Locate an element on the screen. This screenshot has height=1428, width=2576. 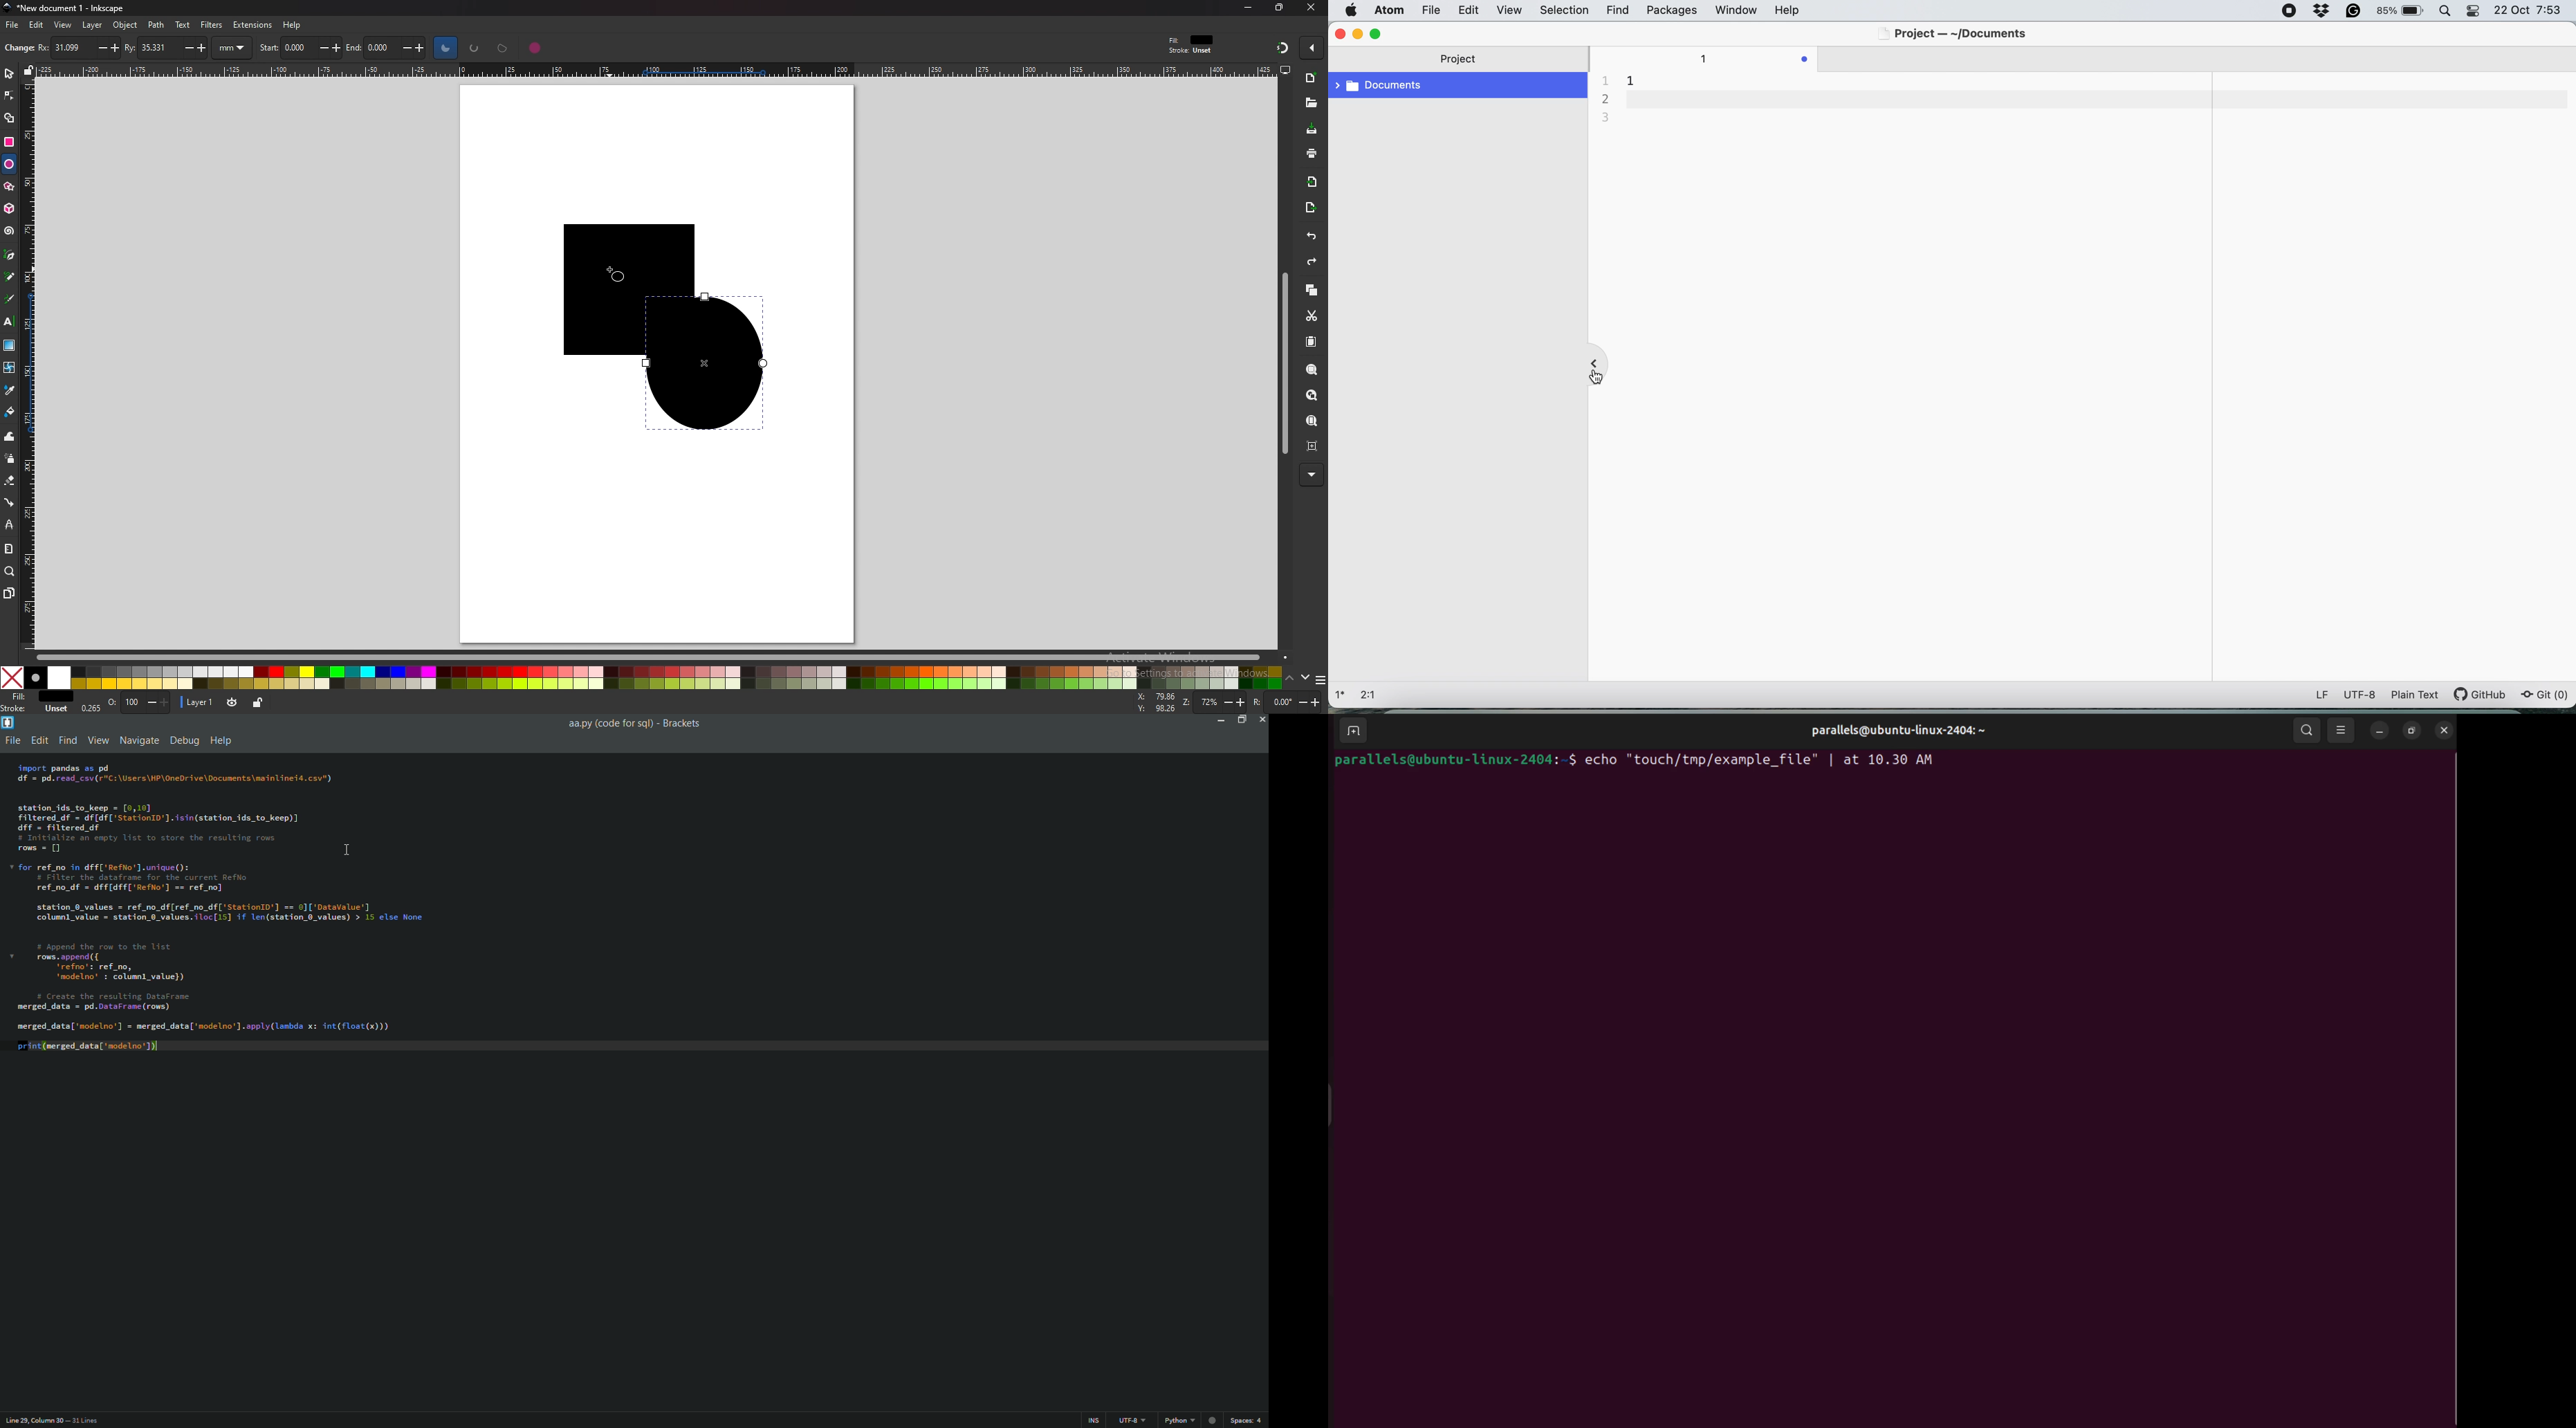
x and y coordinates is located at coordinates (1154, 702).